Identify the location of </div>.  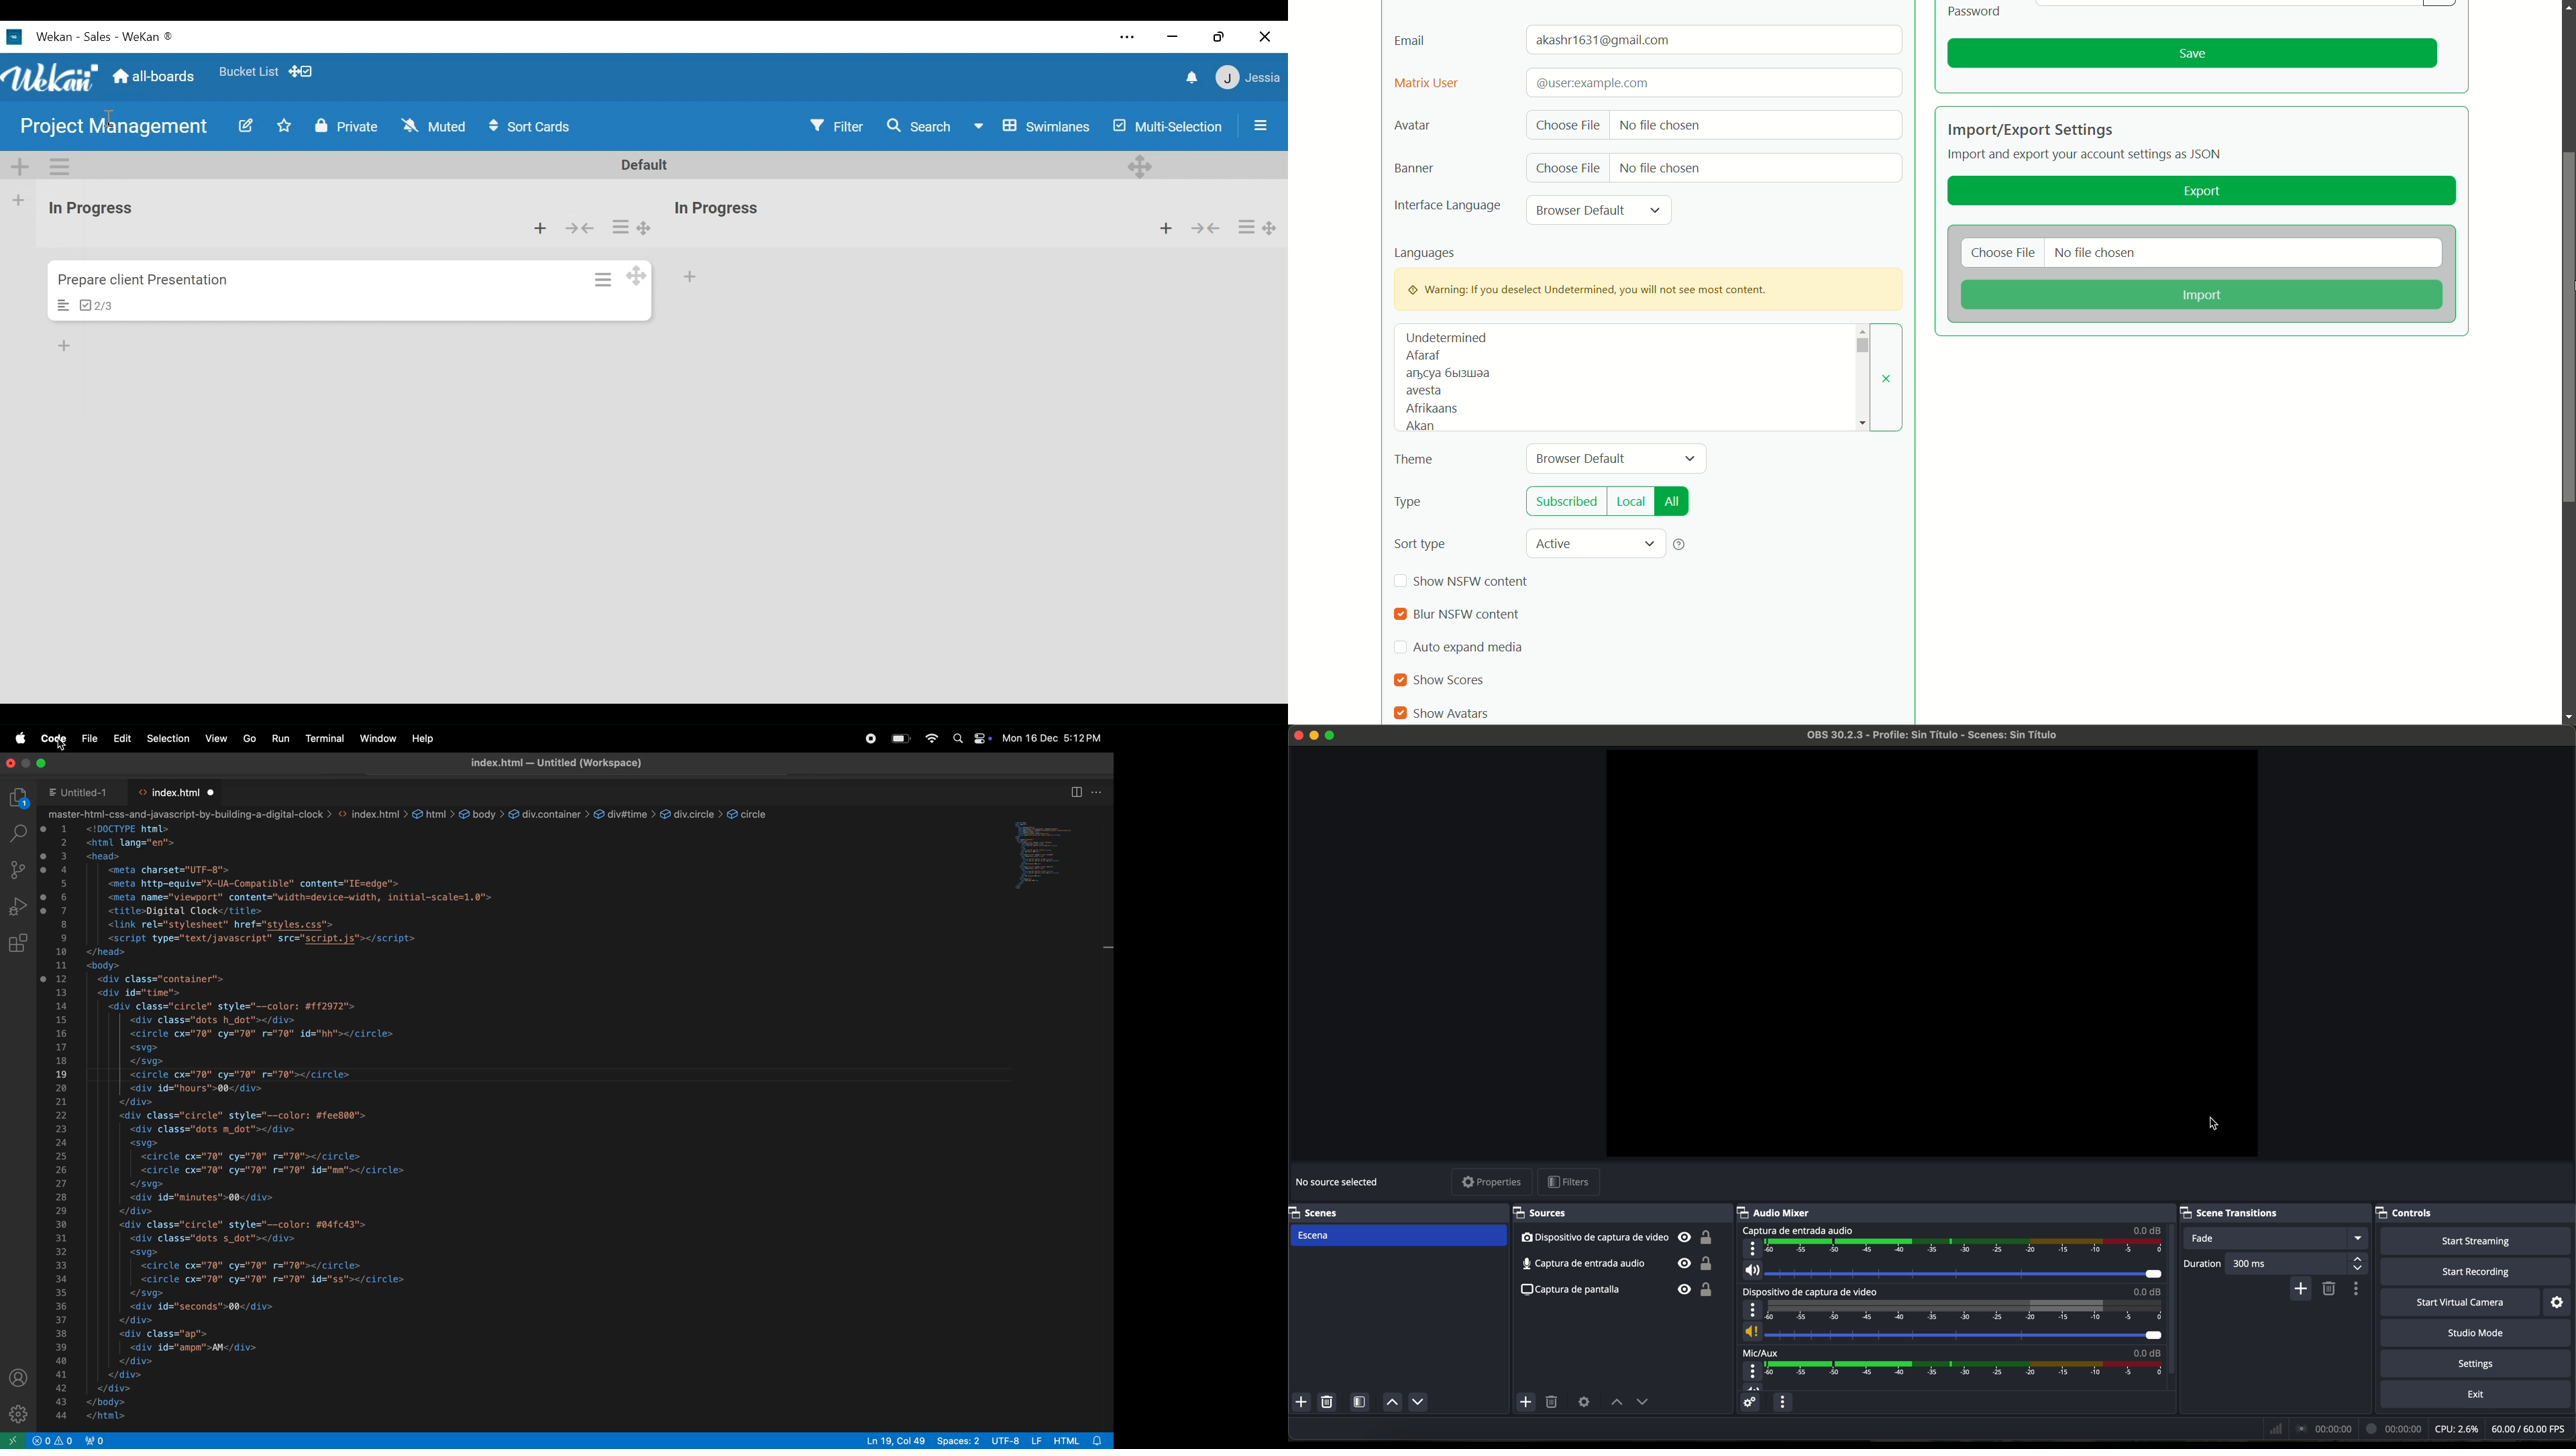
(137, 1321).